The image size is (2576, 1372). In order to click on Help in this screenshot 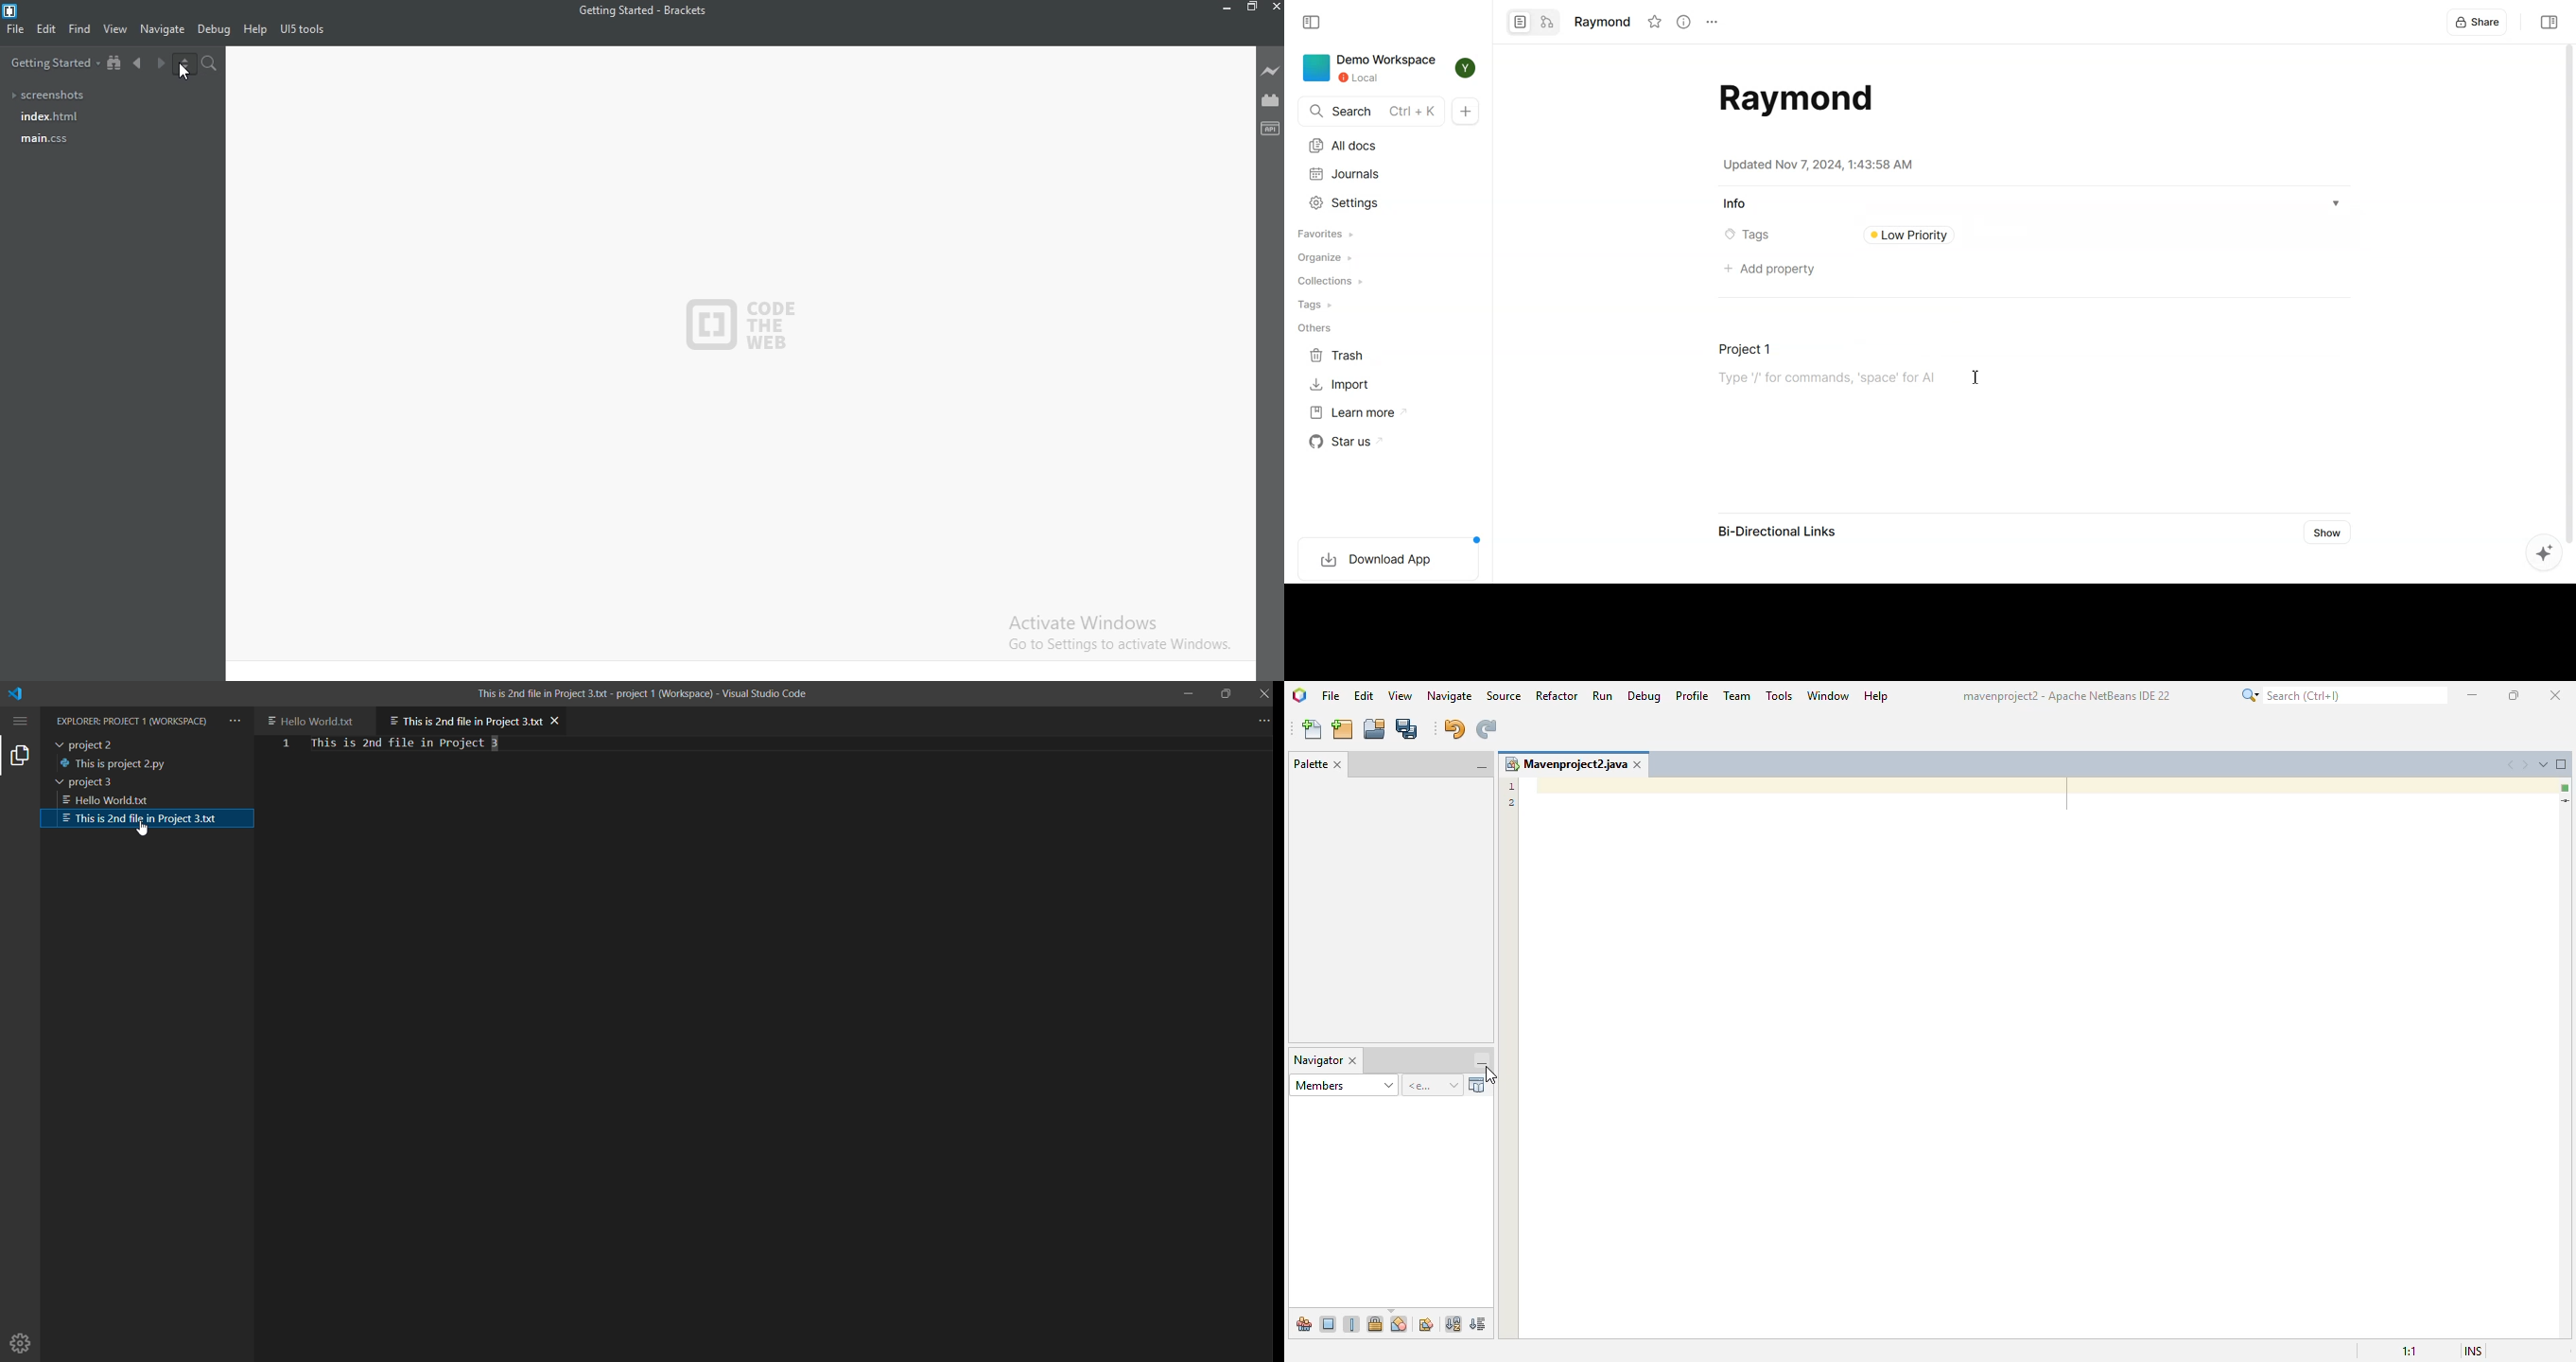, I will do `click(255, 30)`.